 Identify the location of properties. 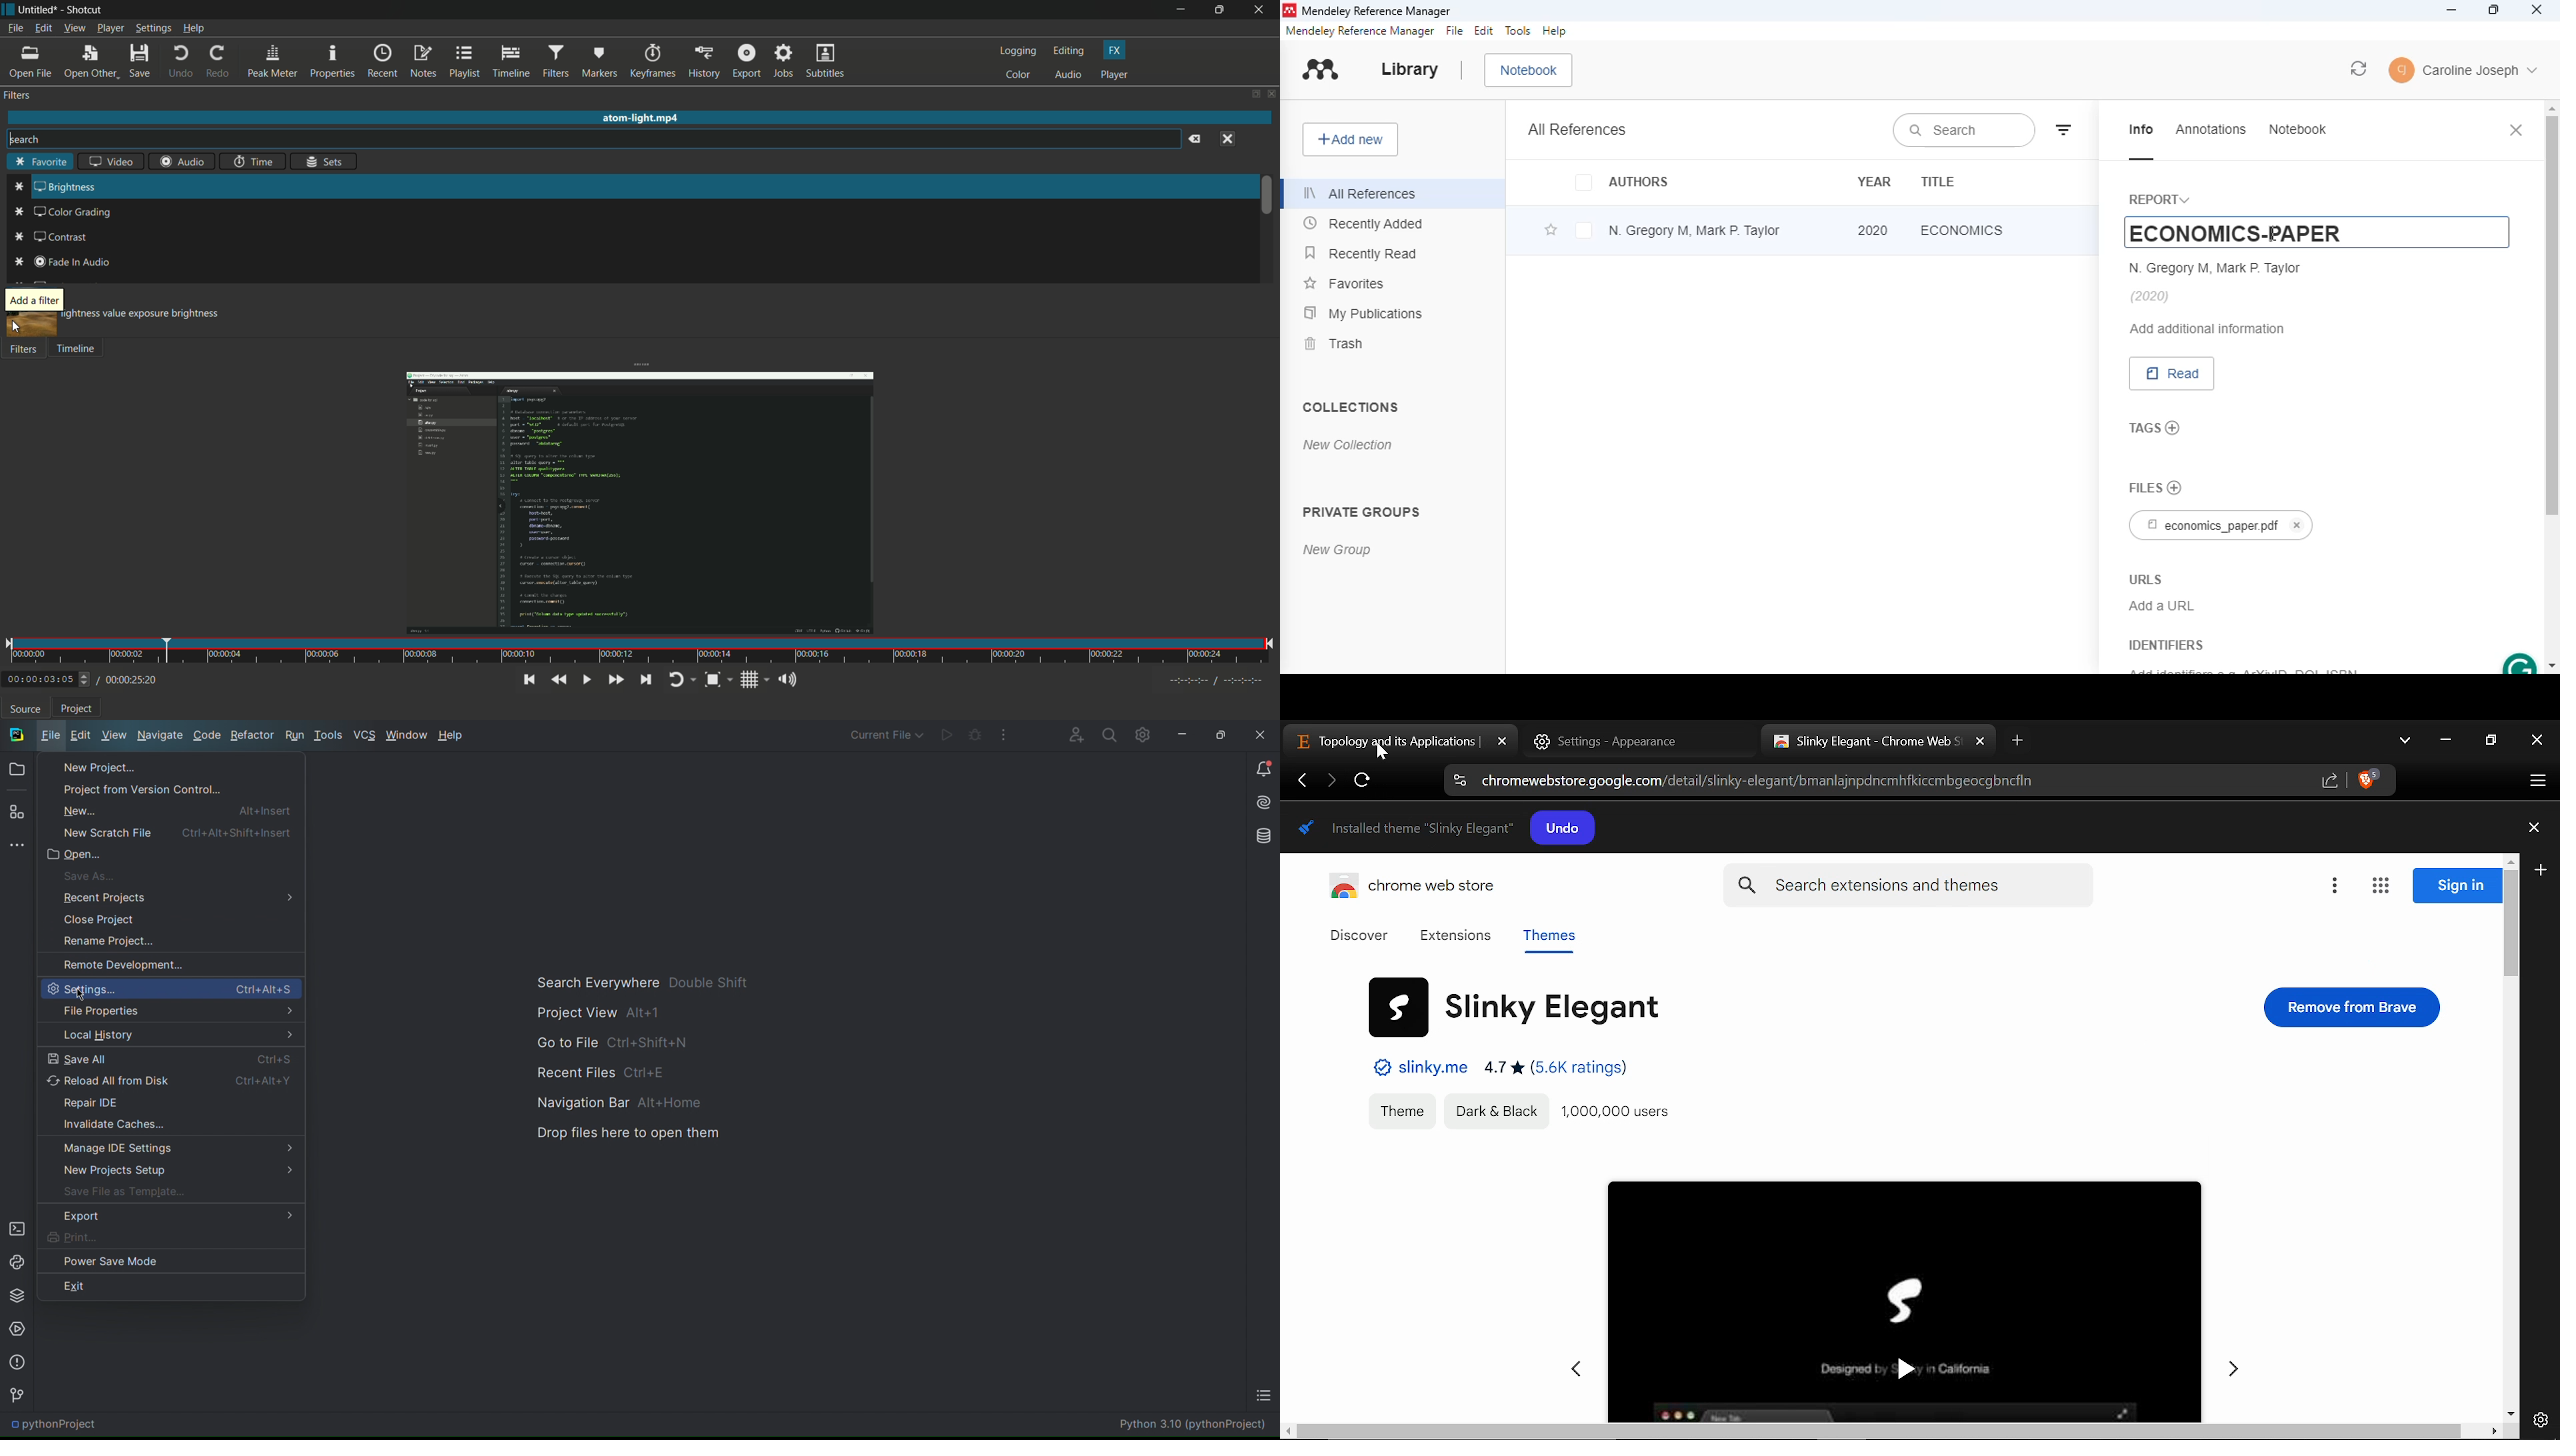
(333, 61).